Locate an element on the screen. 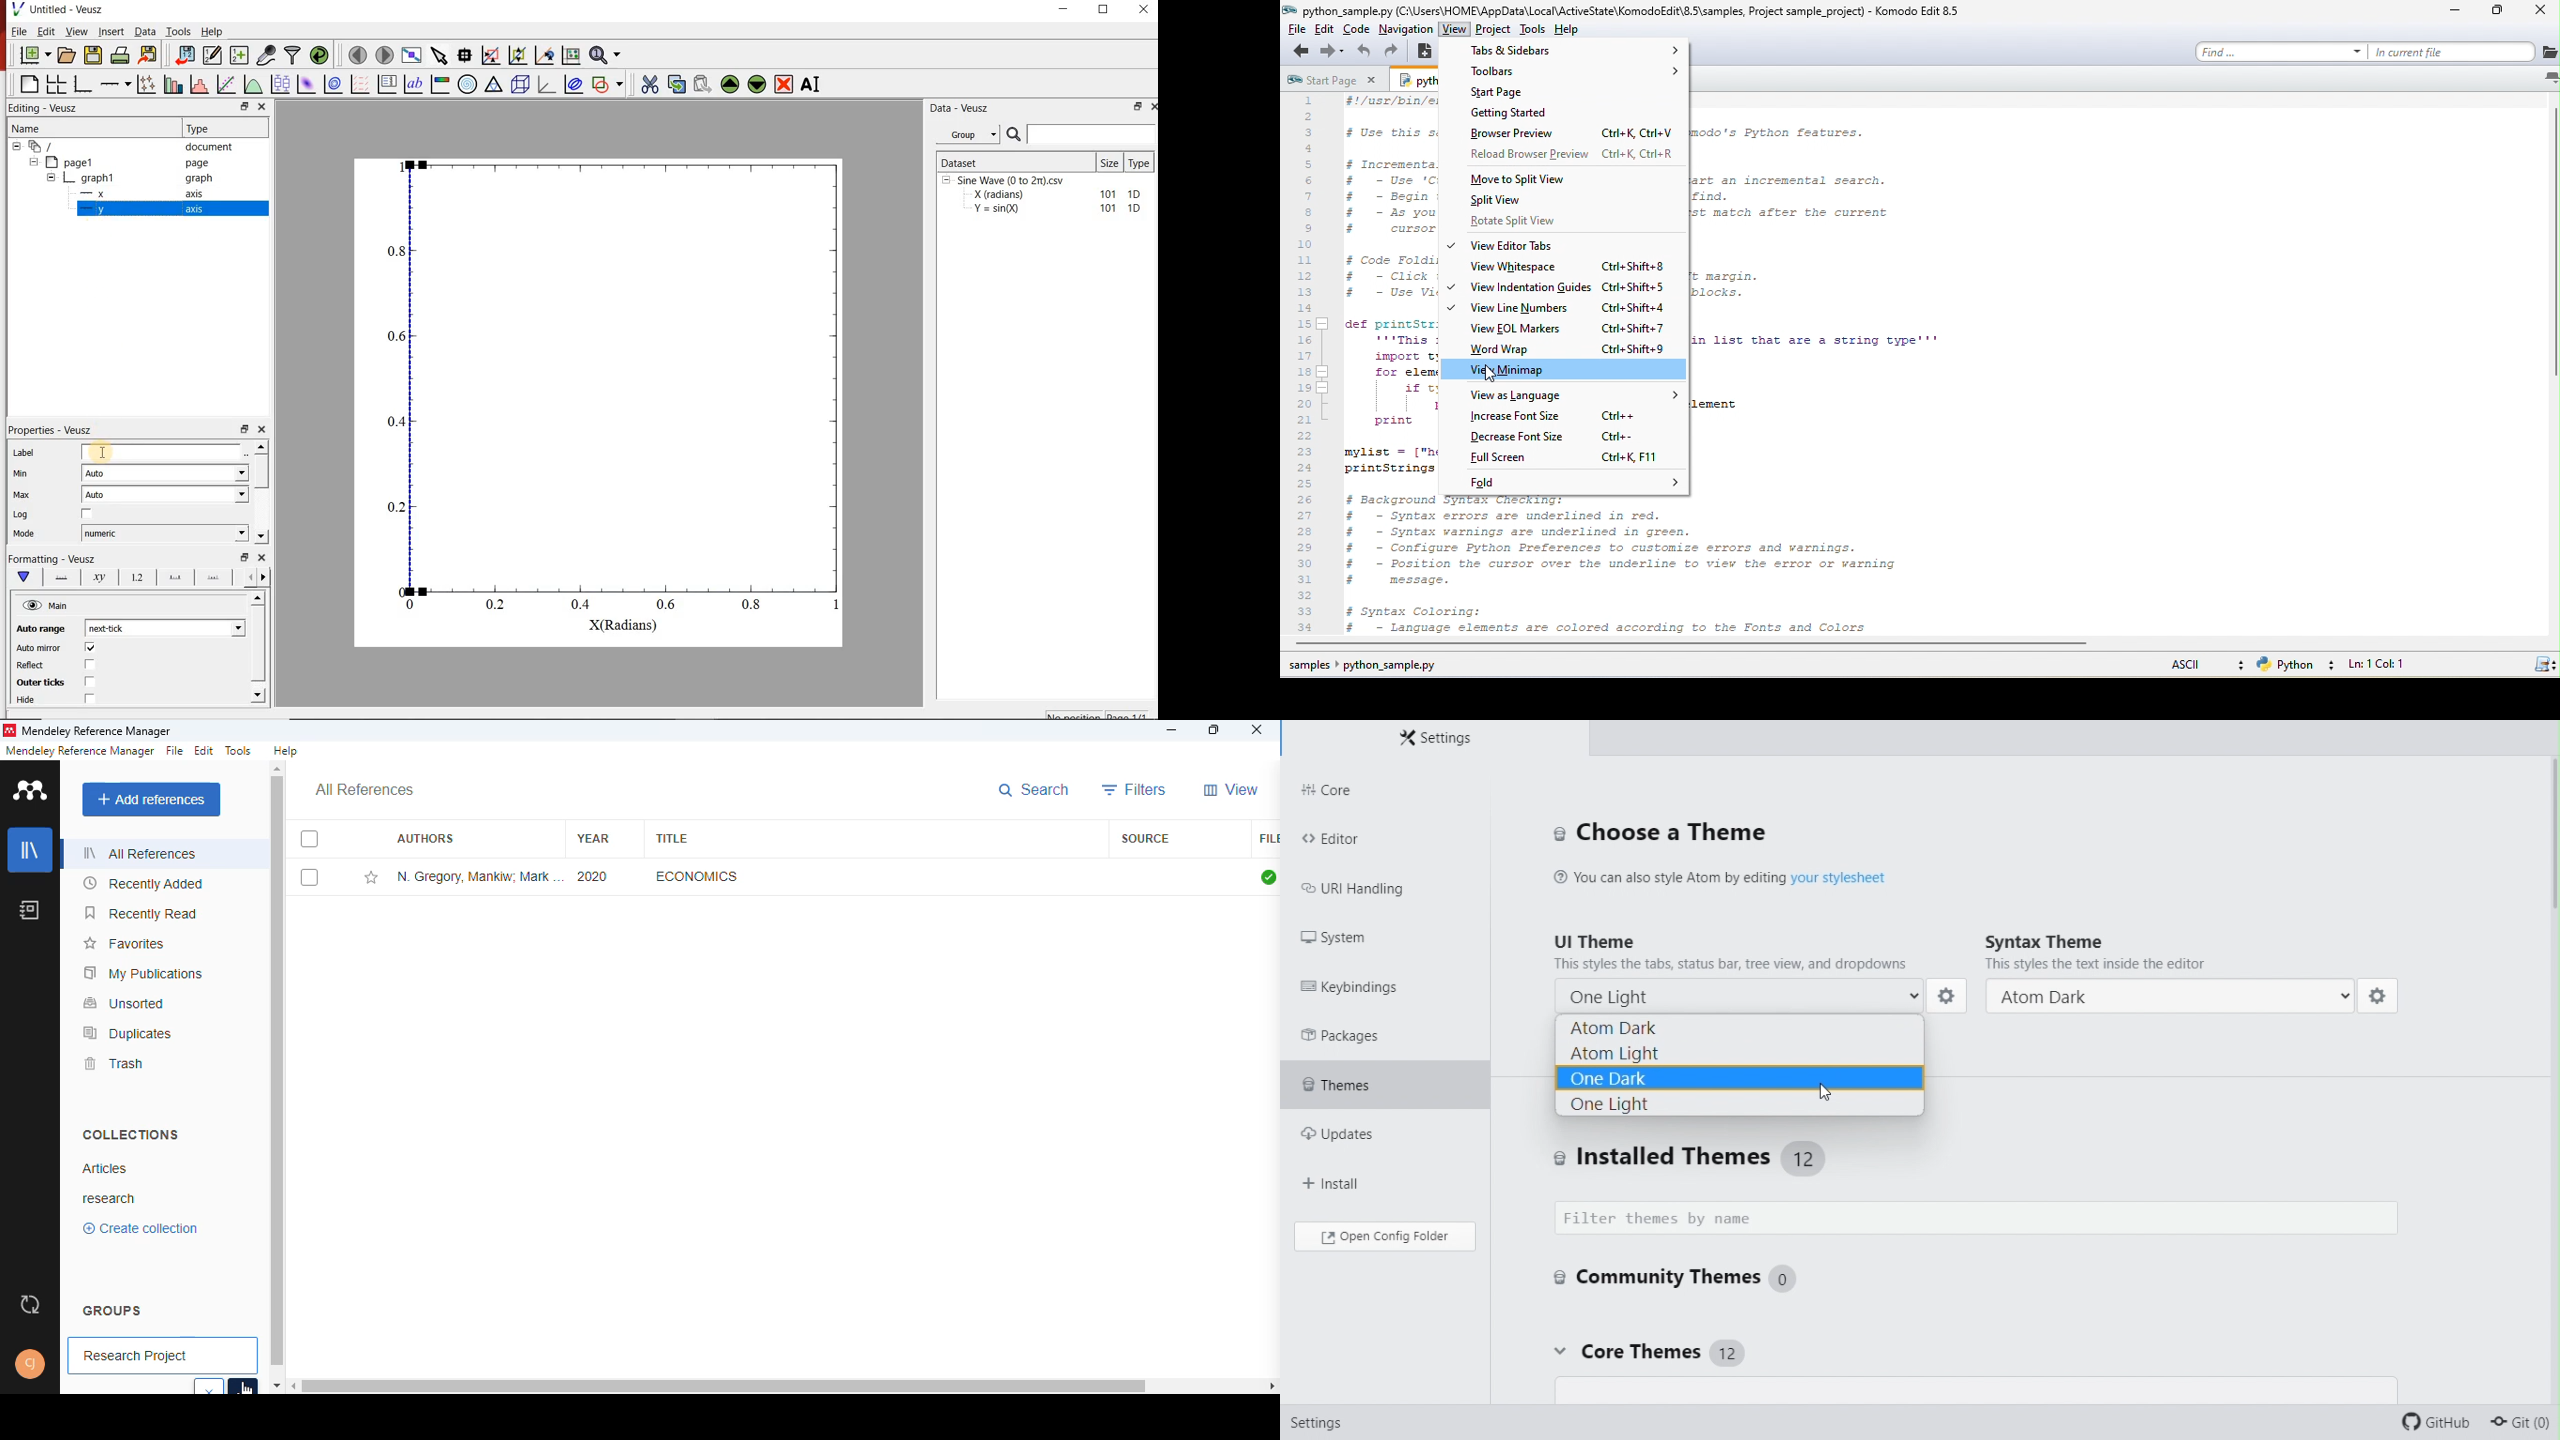  plot 2d dataset as image is located at coordinates (307, 84).